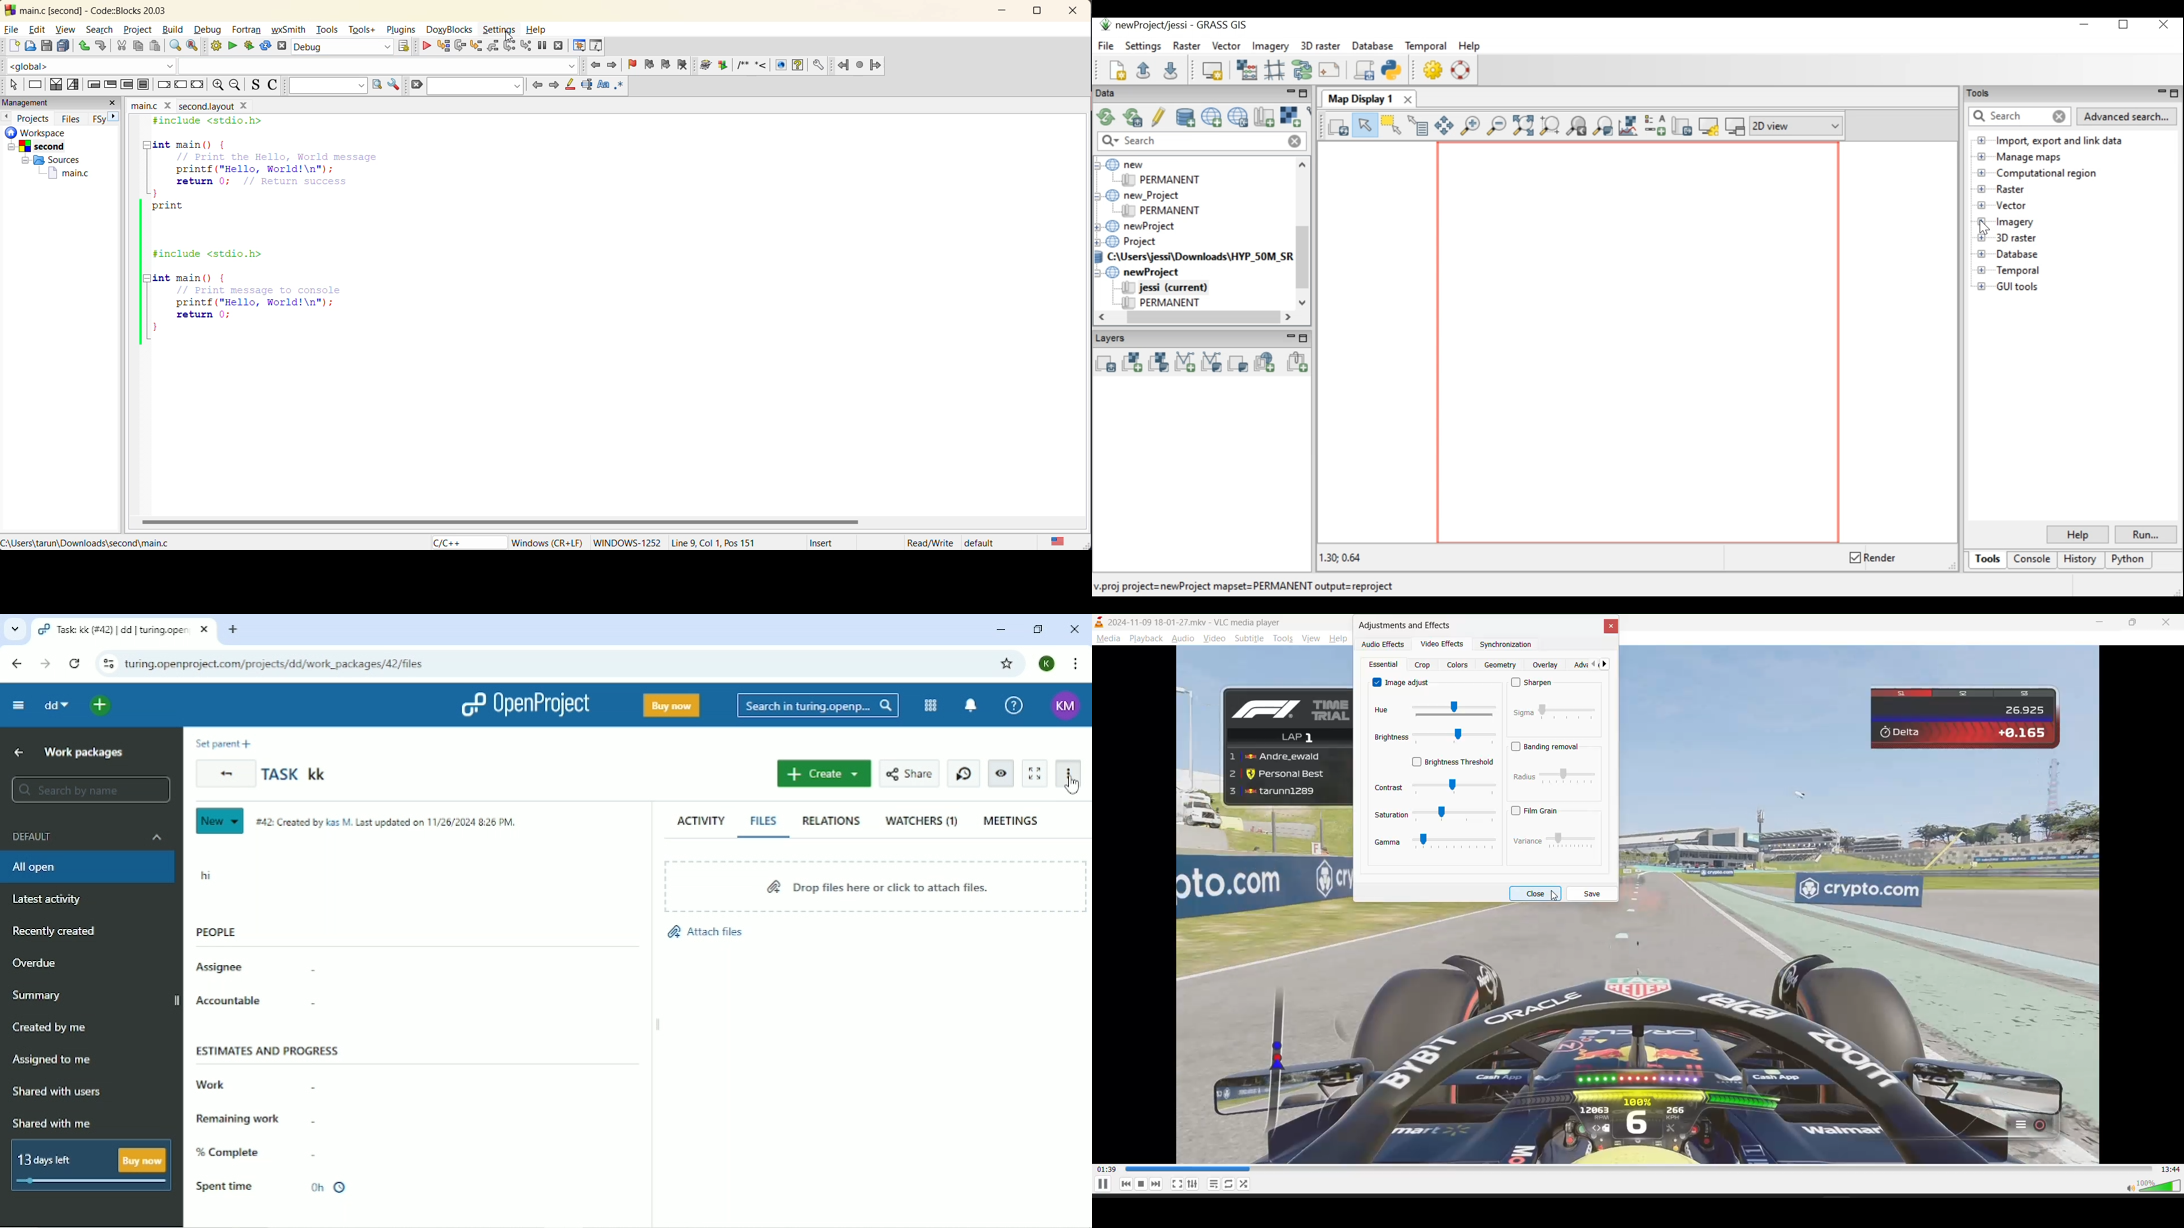  What do you see at coordinates (9, 10) in the screenshot?
I see `Codeblock logo` at bounding box center [9, 10].